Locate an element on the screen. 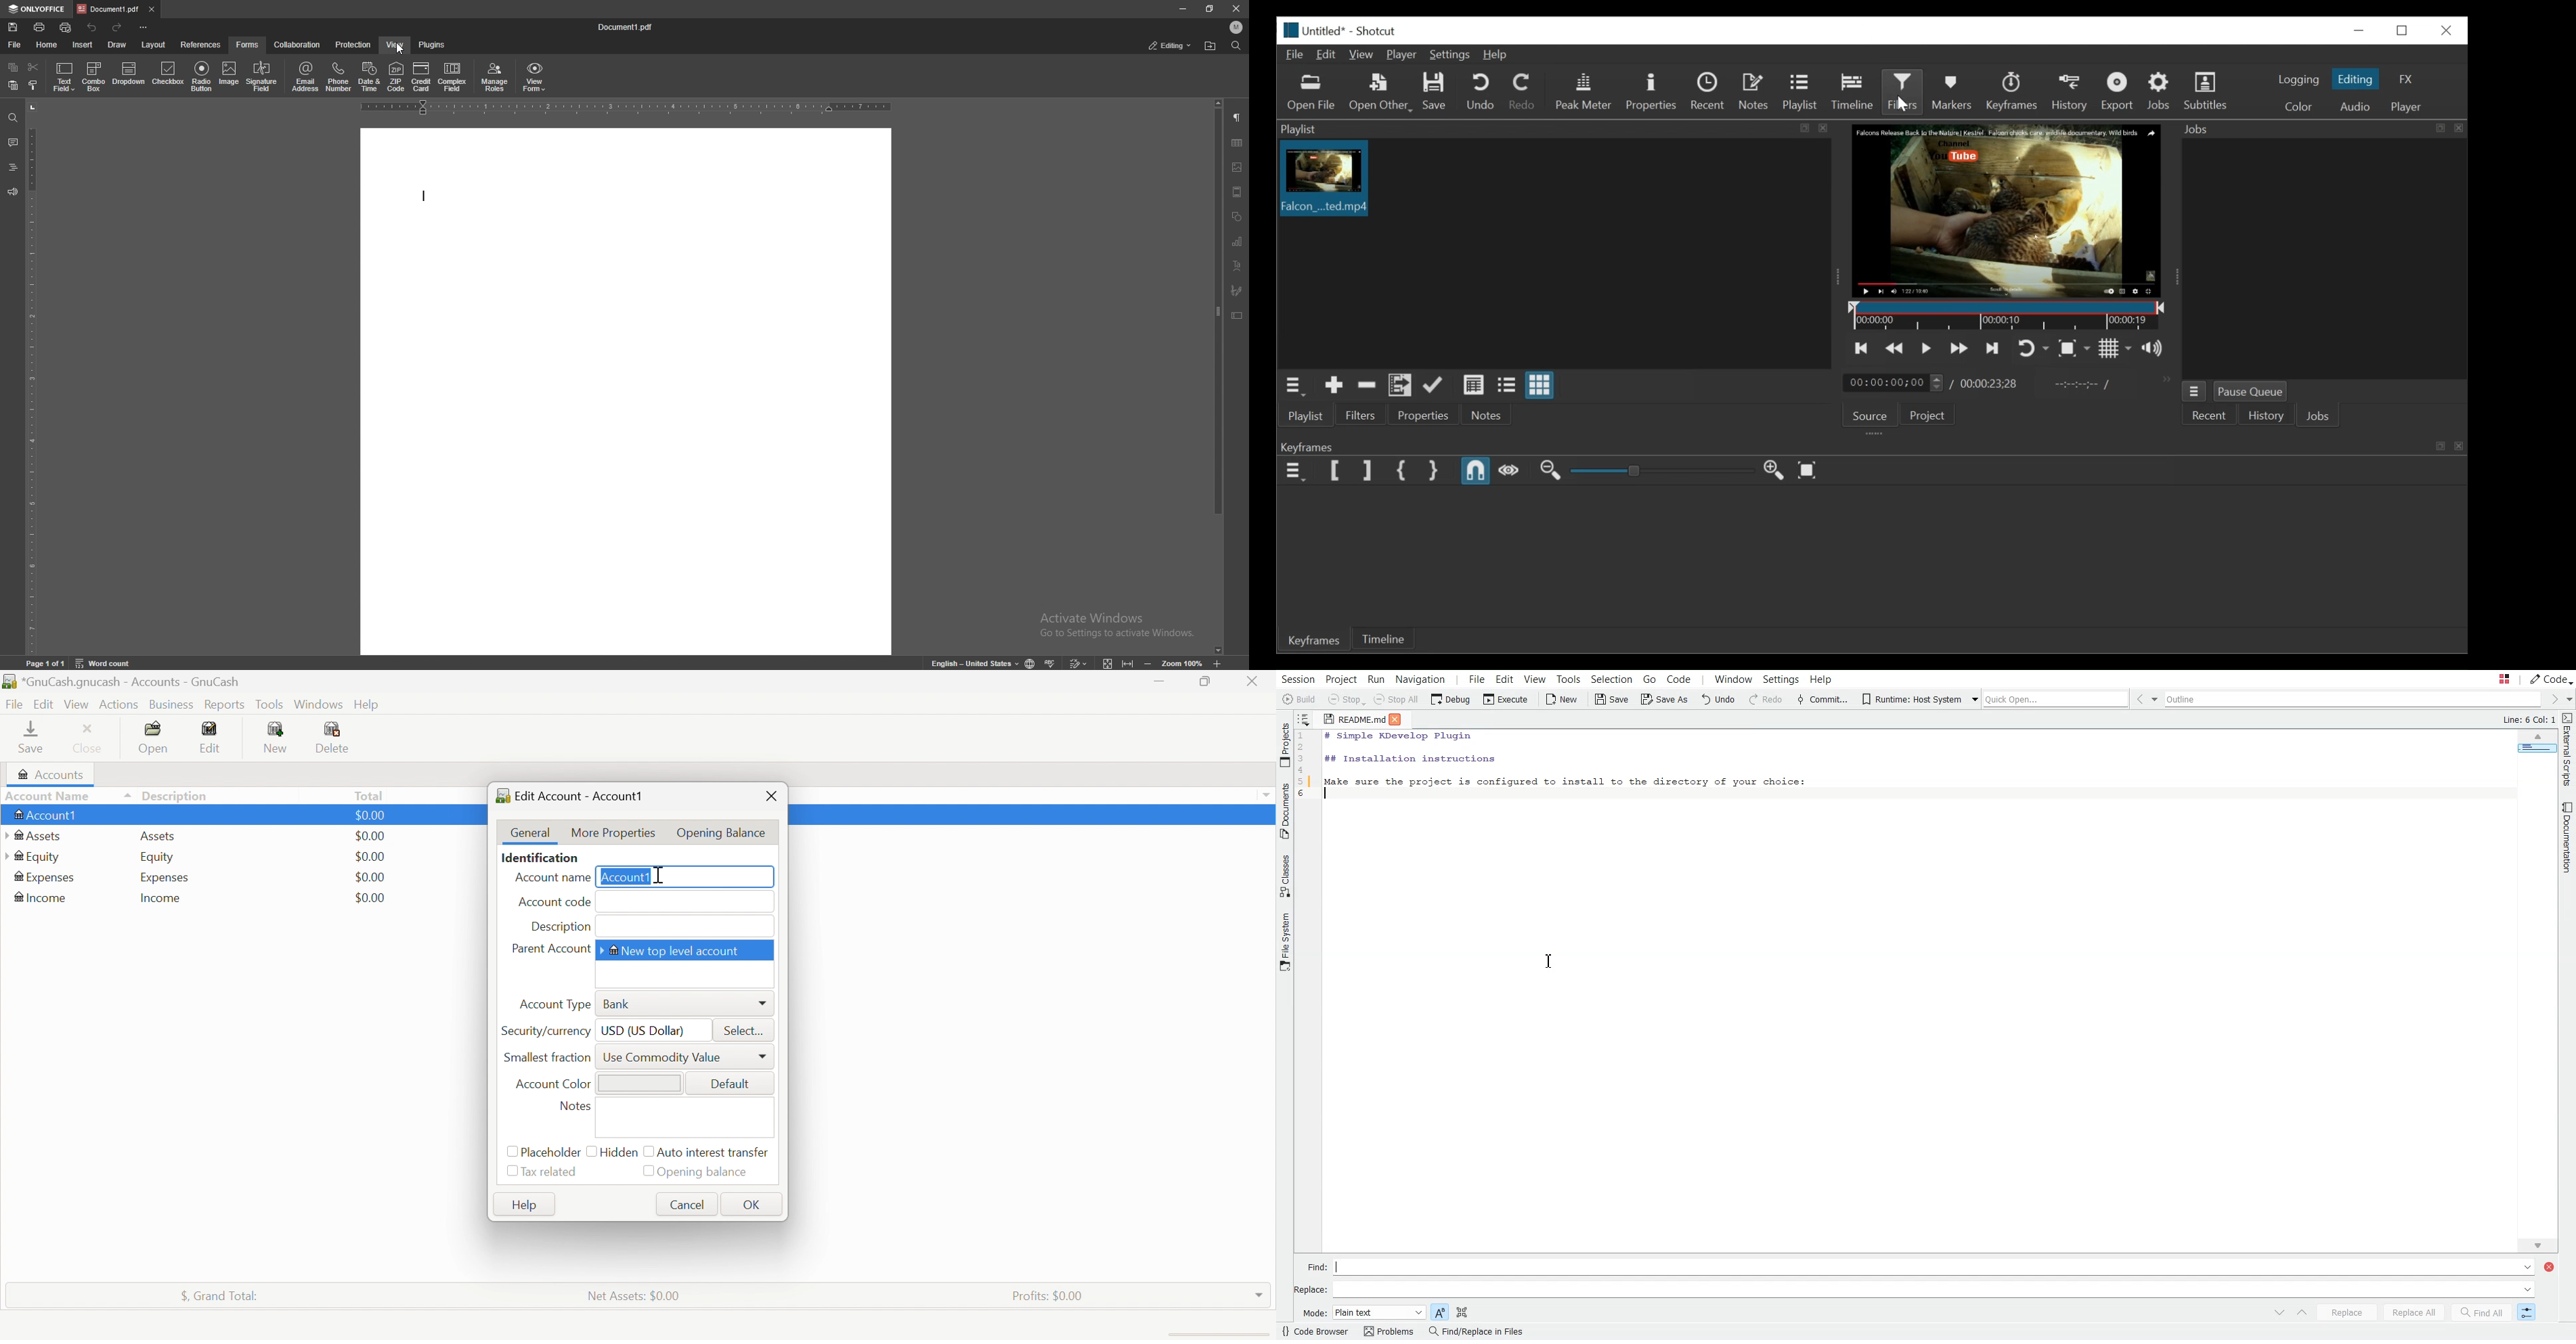  fit to screen is located at coordinates (1111, 663).